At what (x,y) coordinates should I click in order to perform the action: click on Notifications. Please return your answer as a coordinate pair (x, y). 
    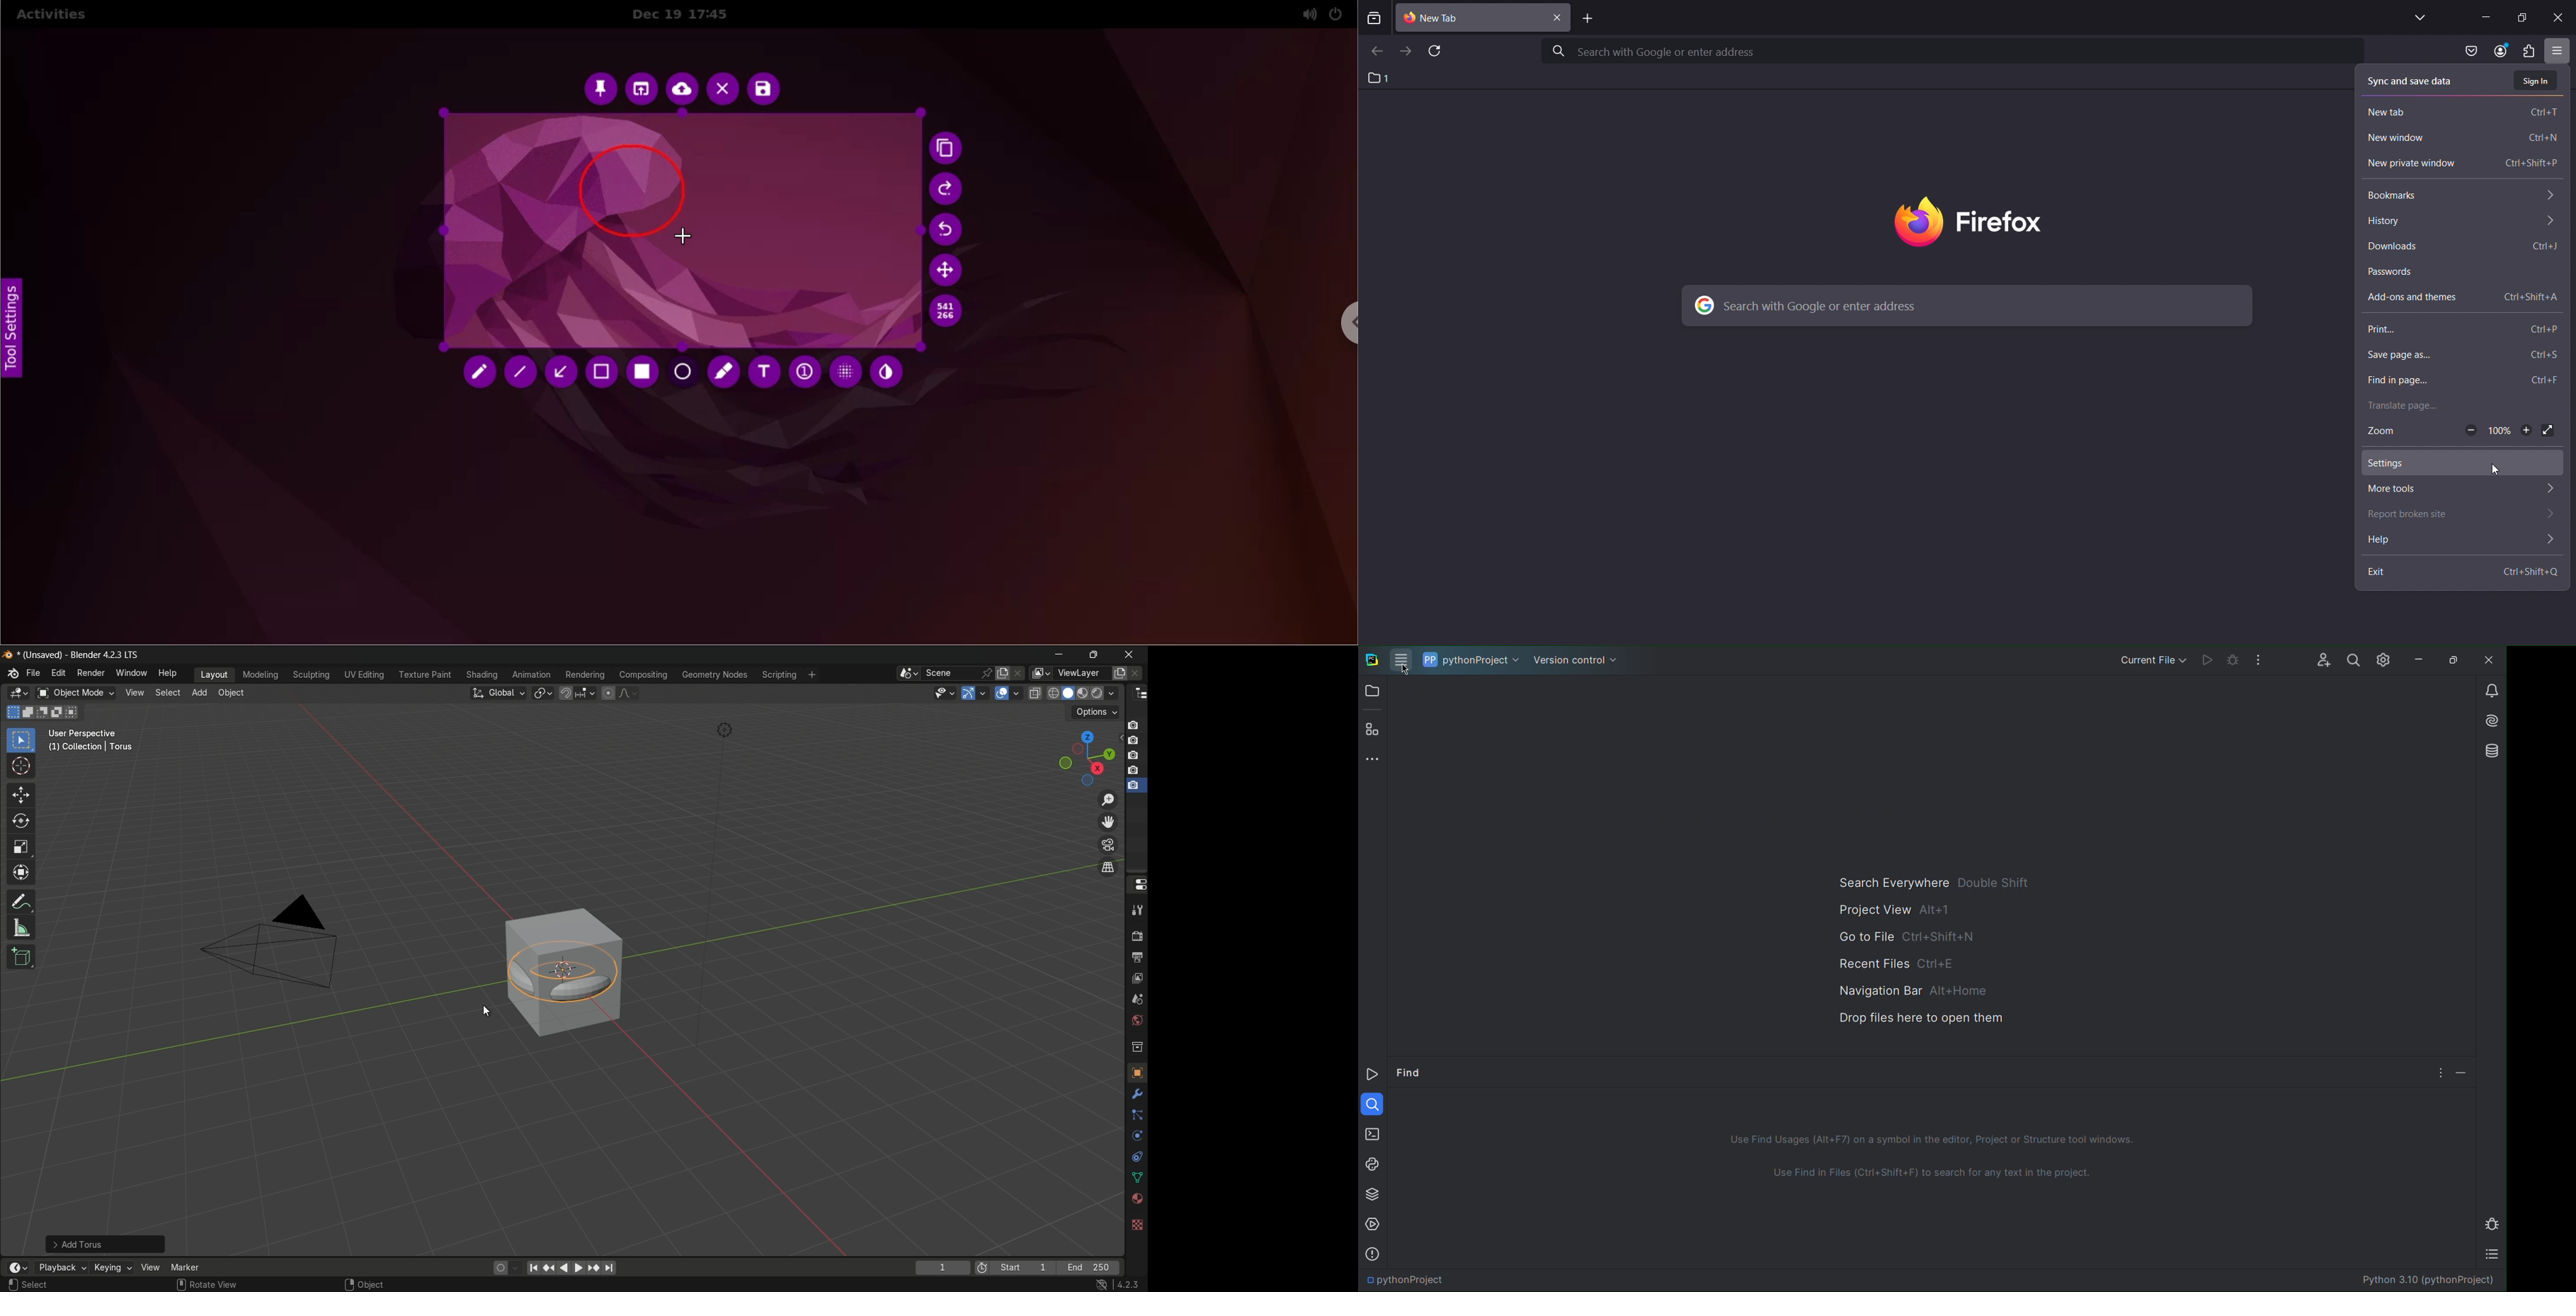
    Looking at the image, I should click on (2490, 689).